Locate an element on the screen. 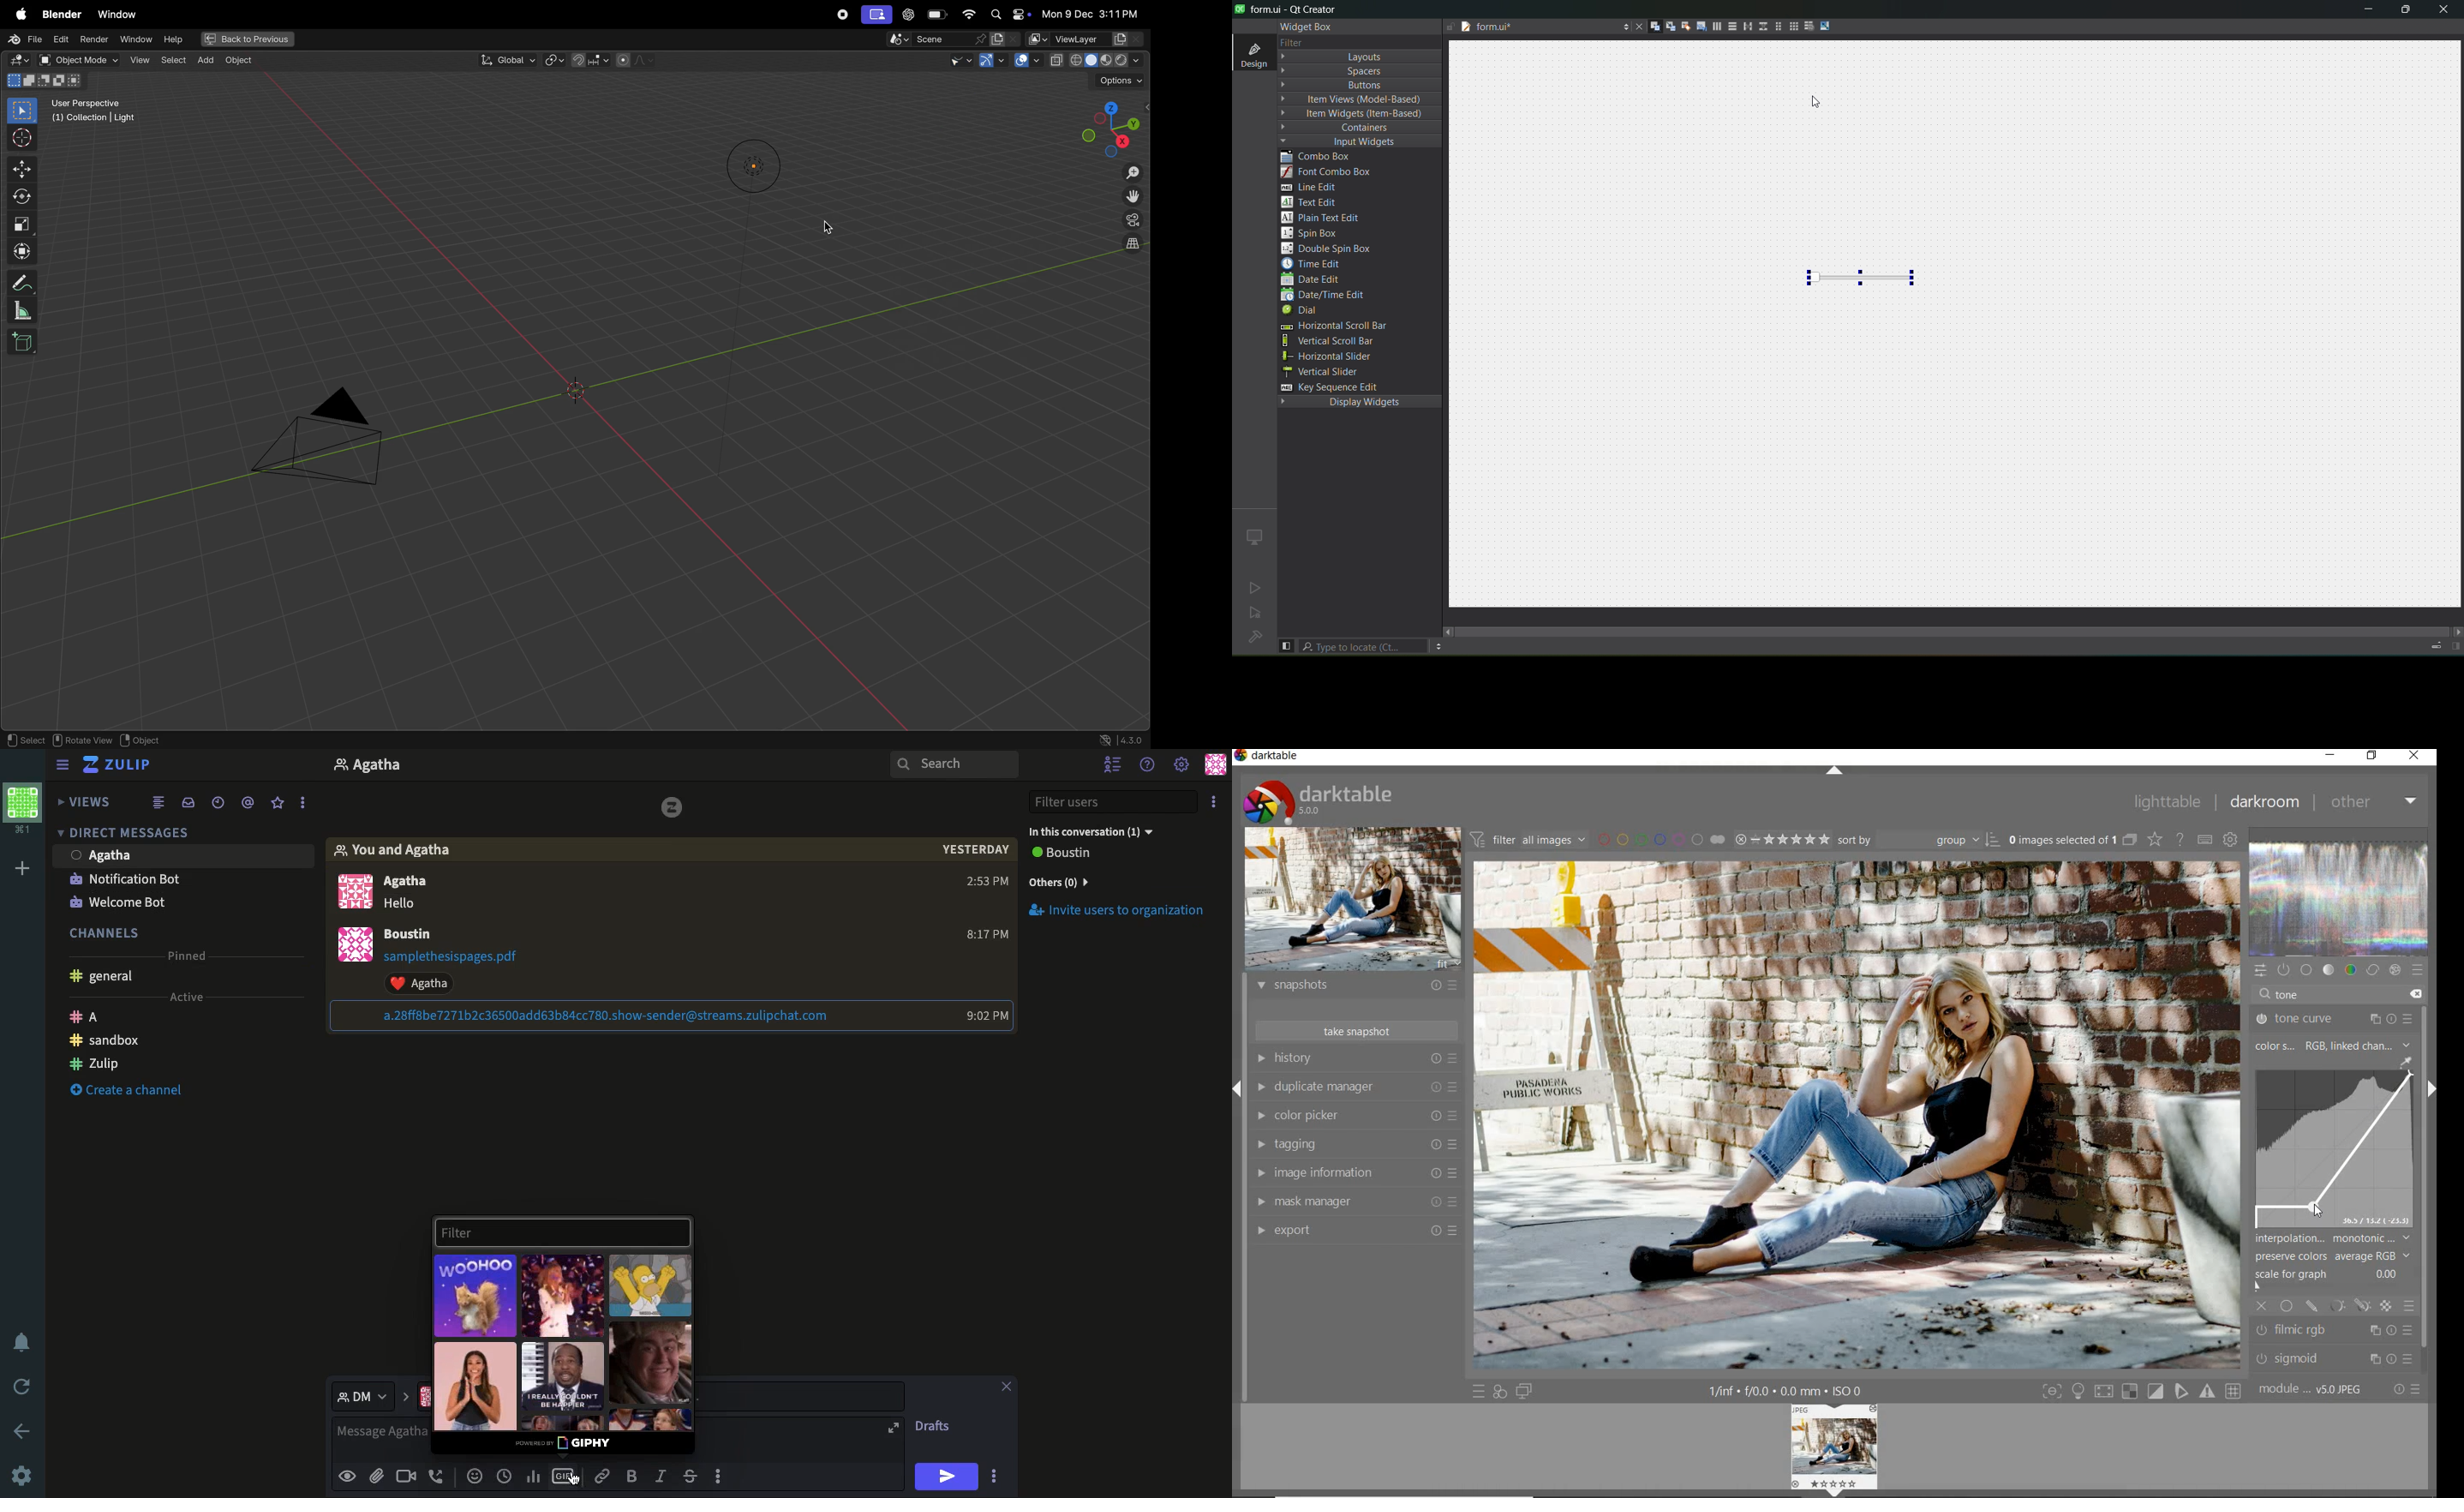 The width and height of the screenshot is (2464, 1512). Bold is located at coordinates (632, 1475).